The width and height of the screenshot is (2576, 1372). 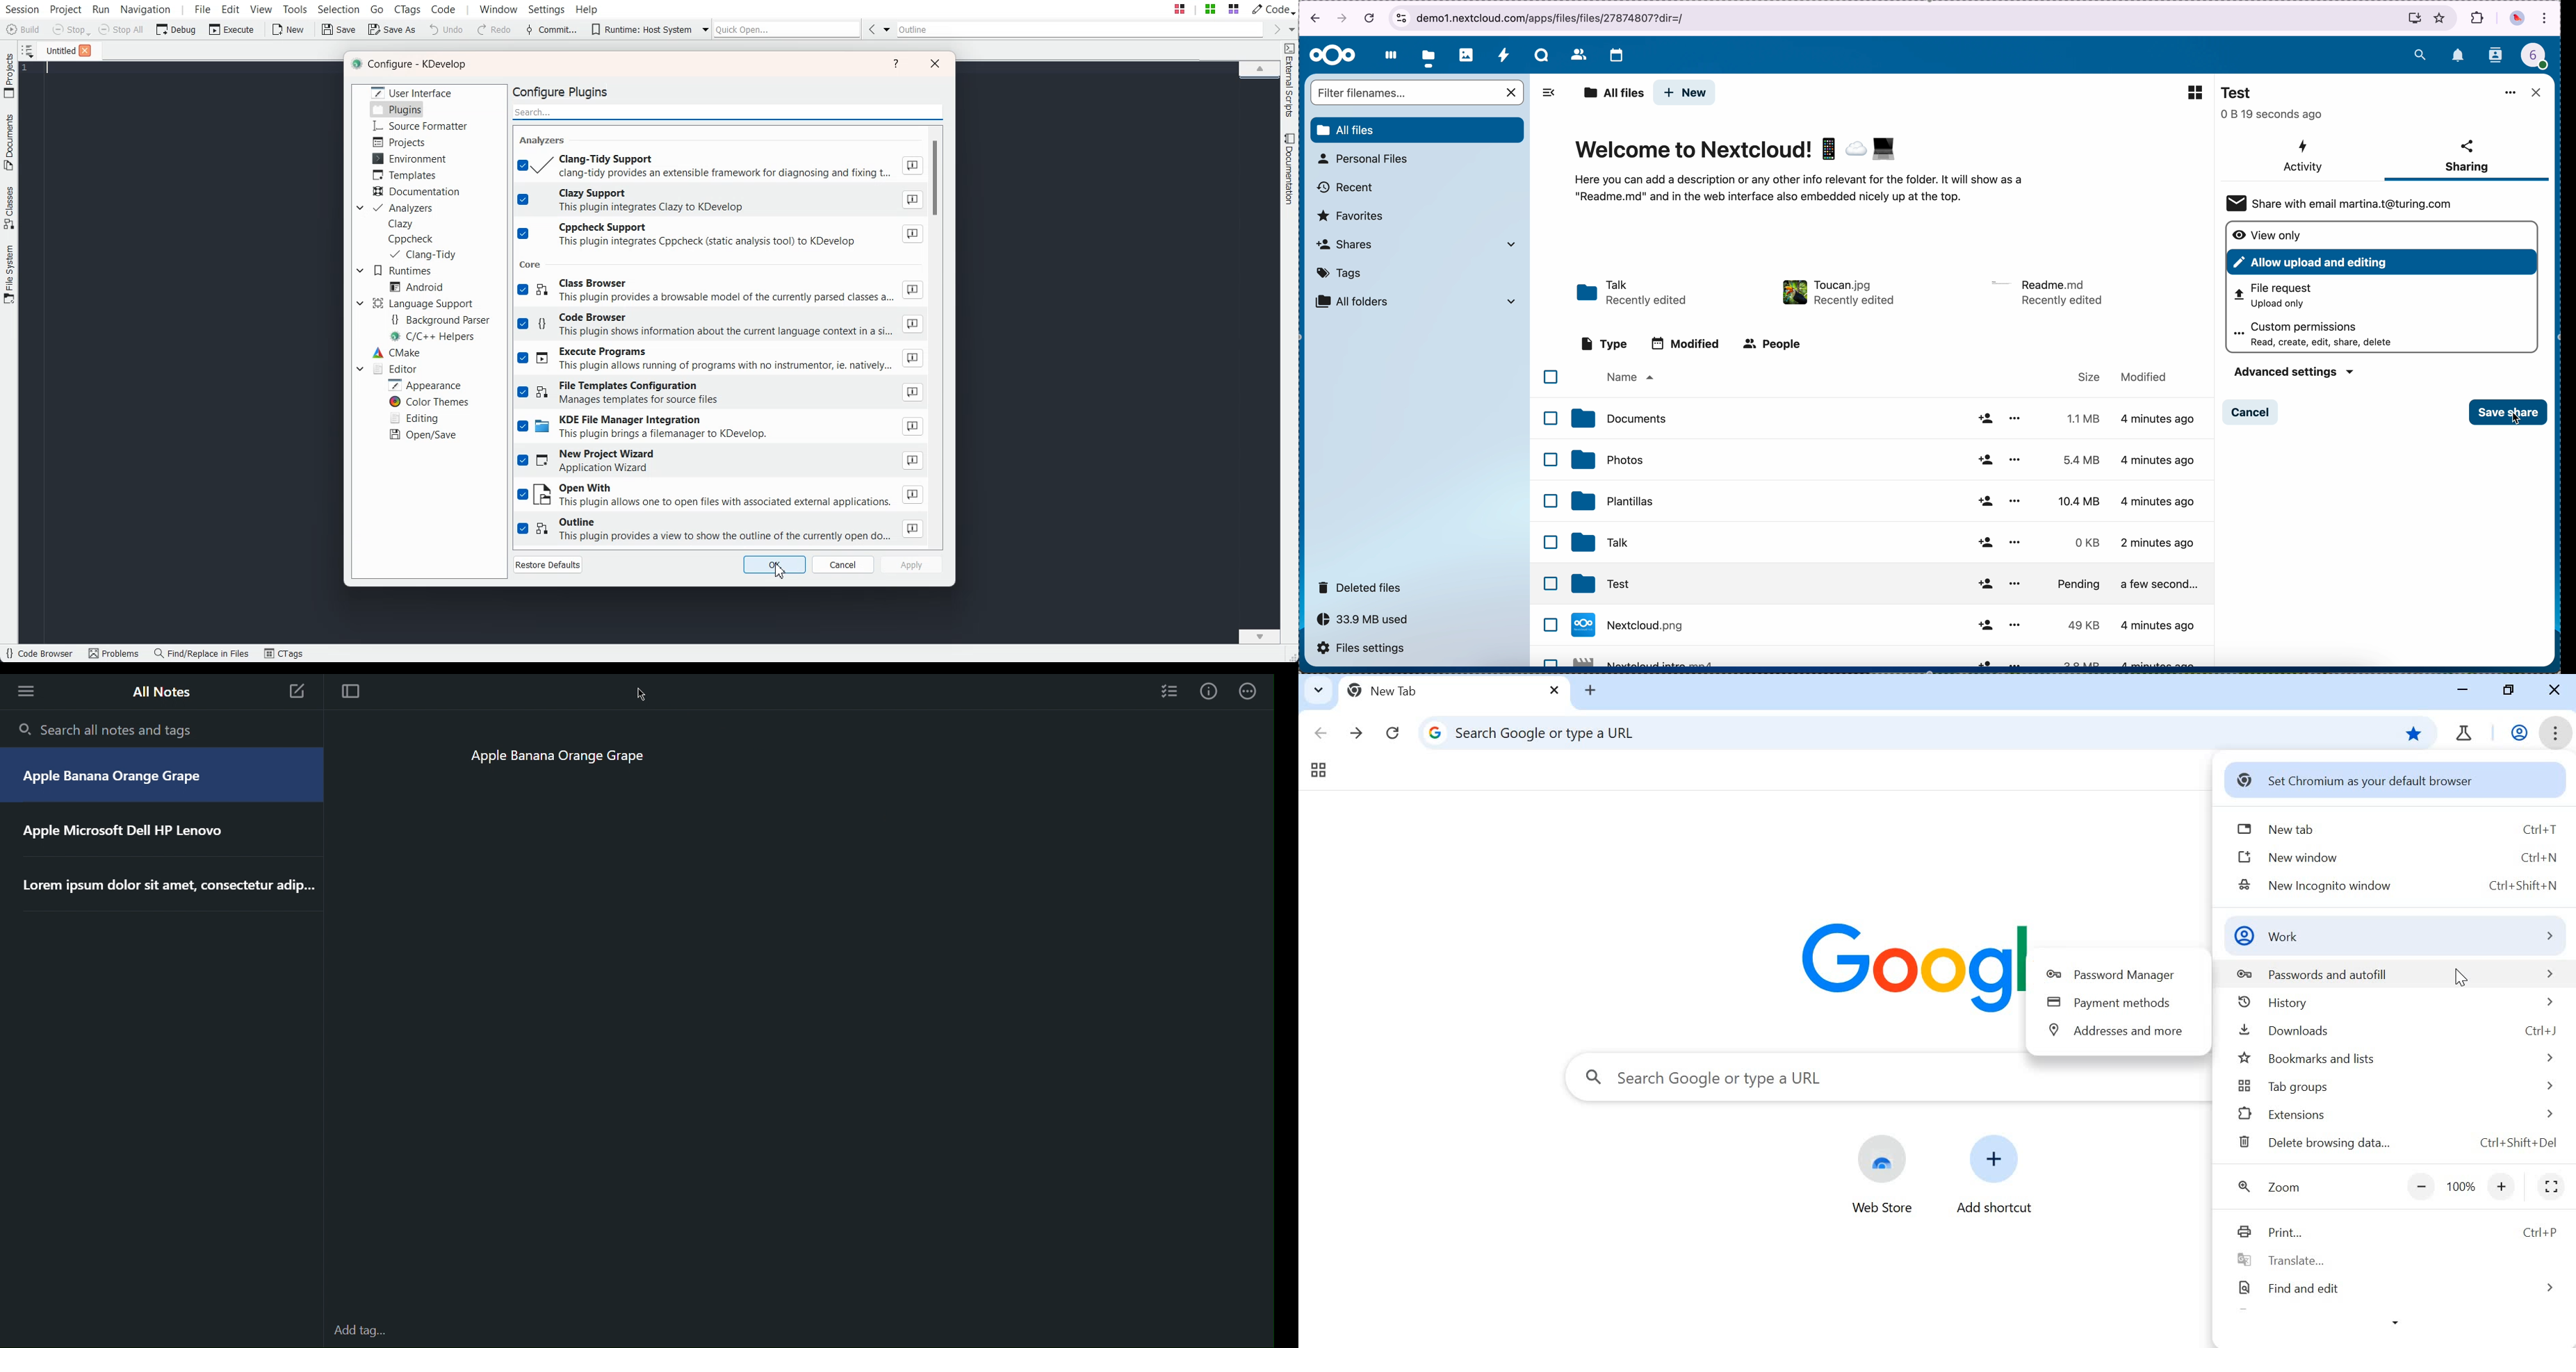 What do you see at coordinates (2536, 93) in the screenshot?
I see `close` at bounding box center [2536, 93].